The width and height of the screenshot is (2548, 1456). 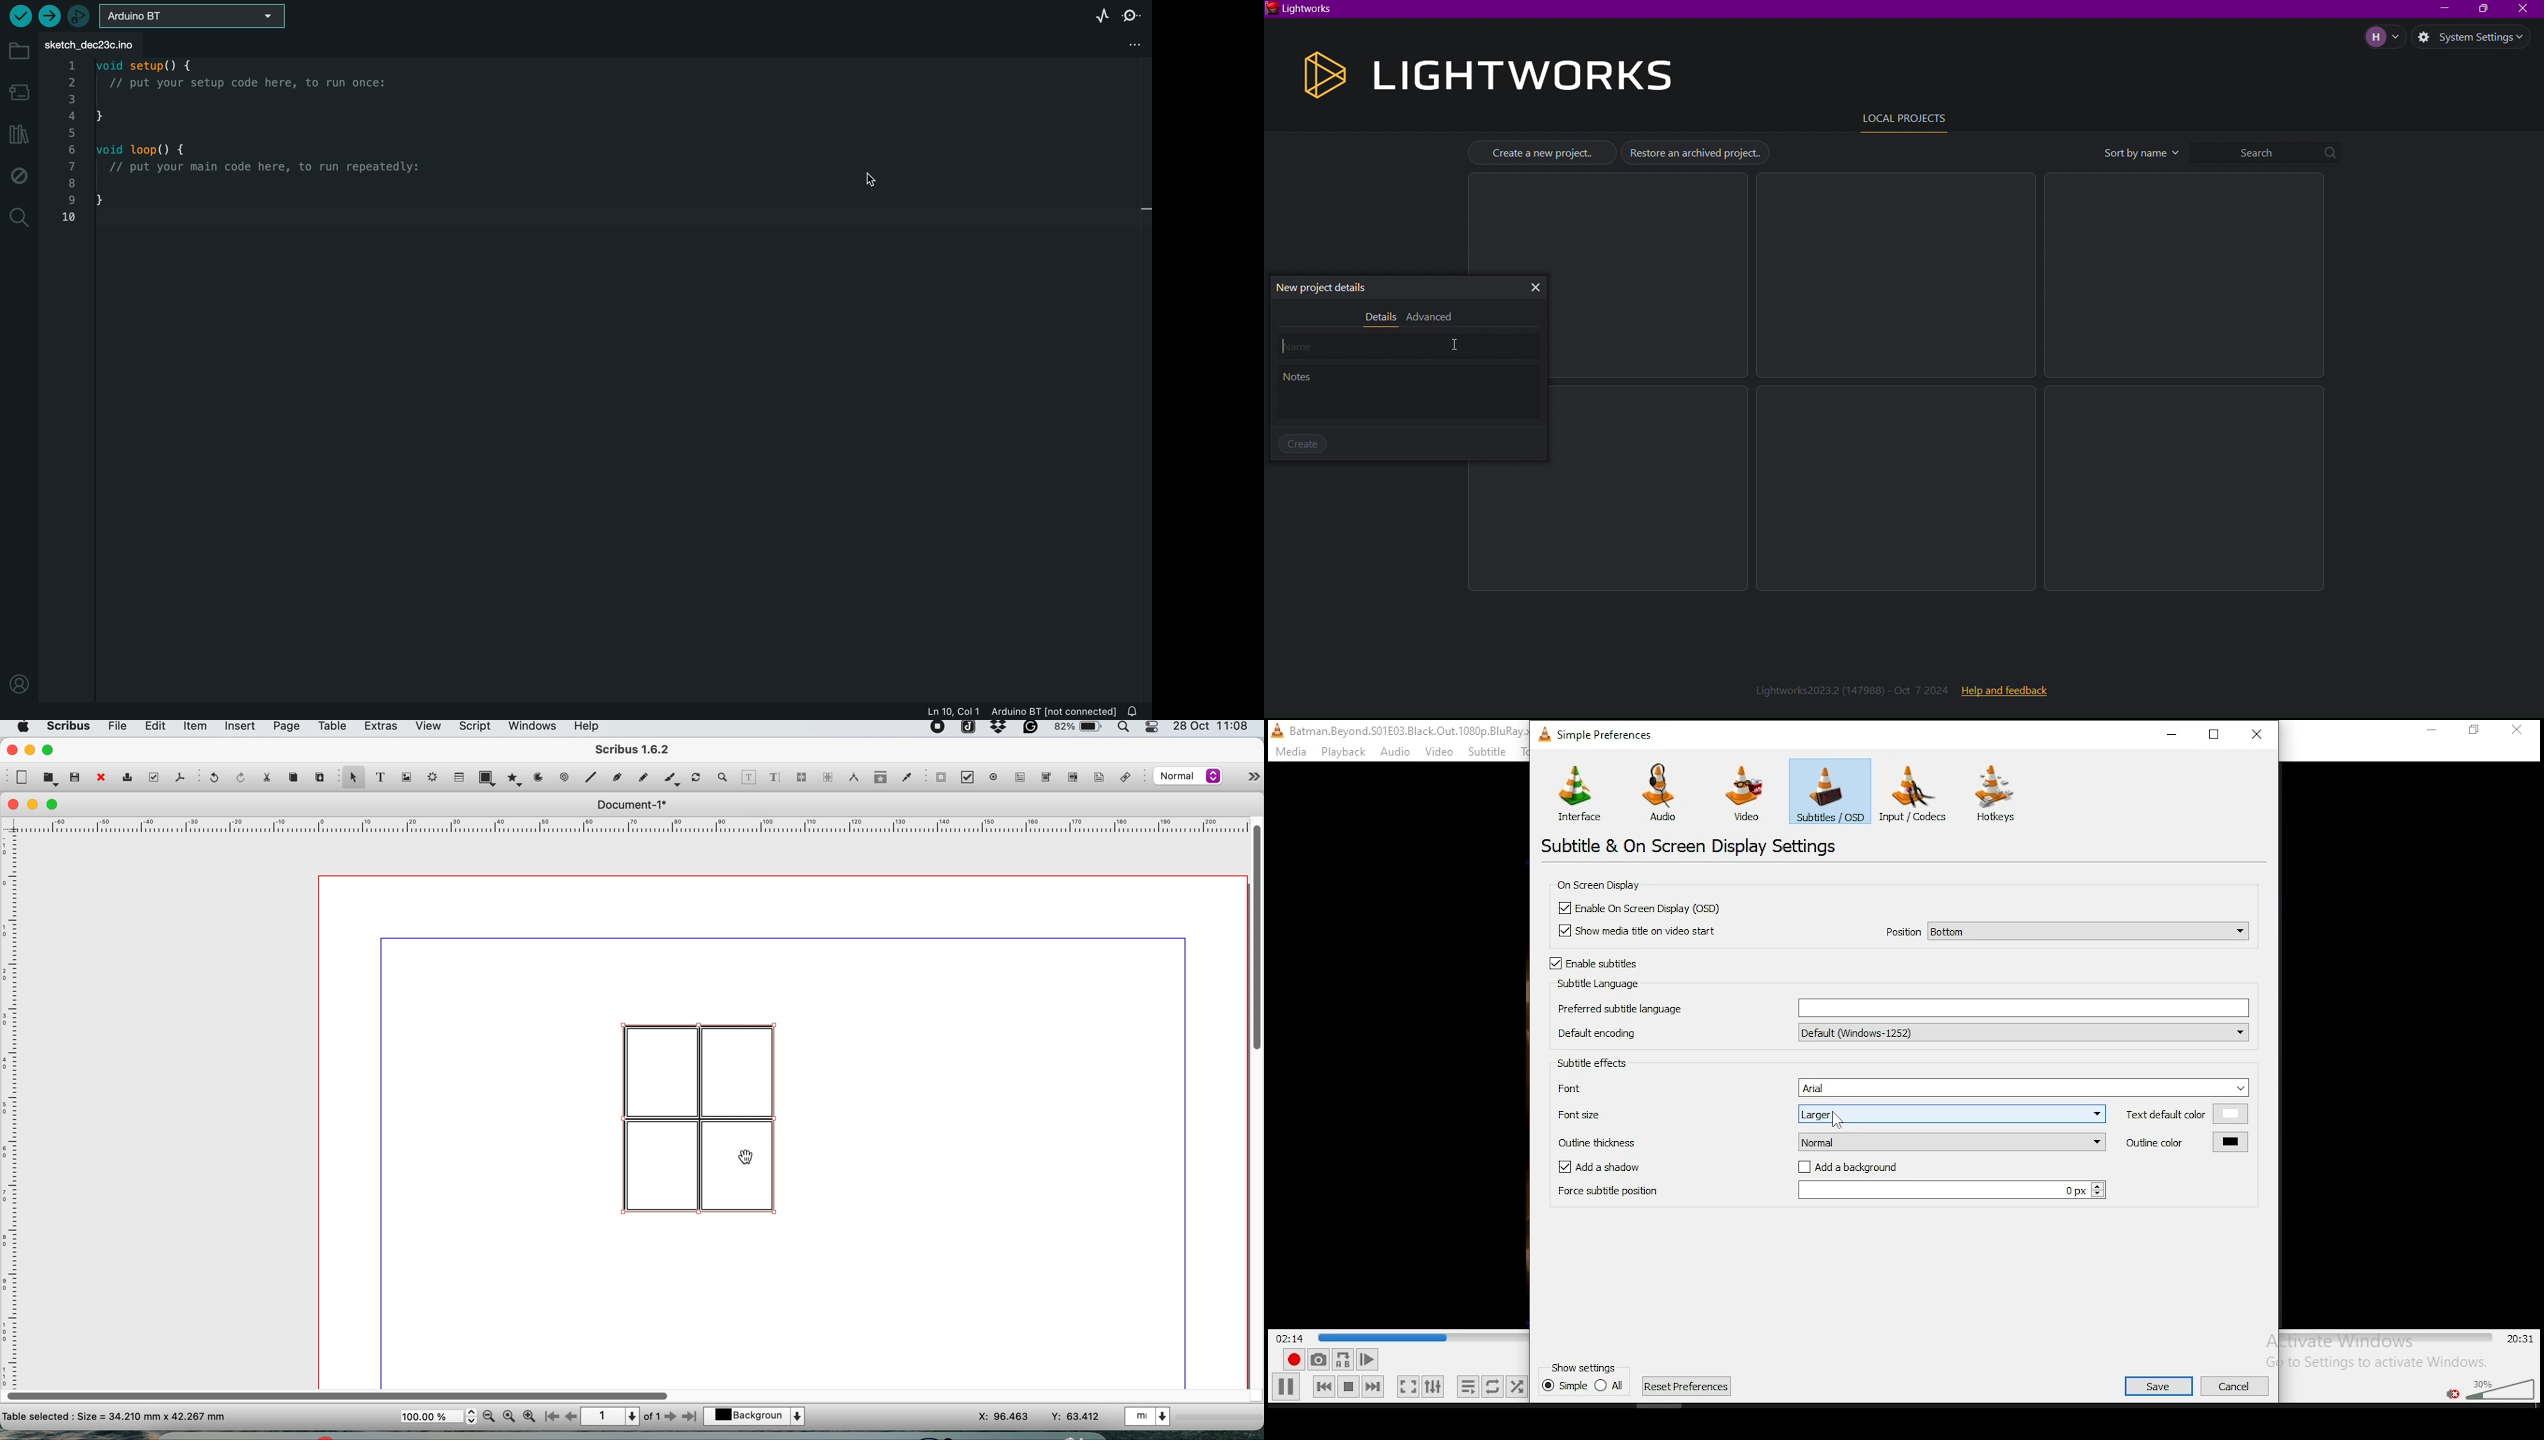 I want to click on mute/unmute, so click(x=2451, y=1393).